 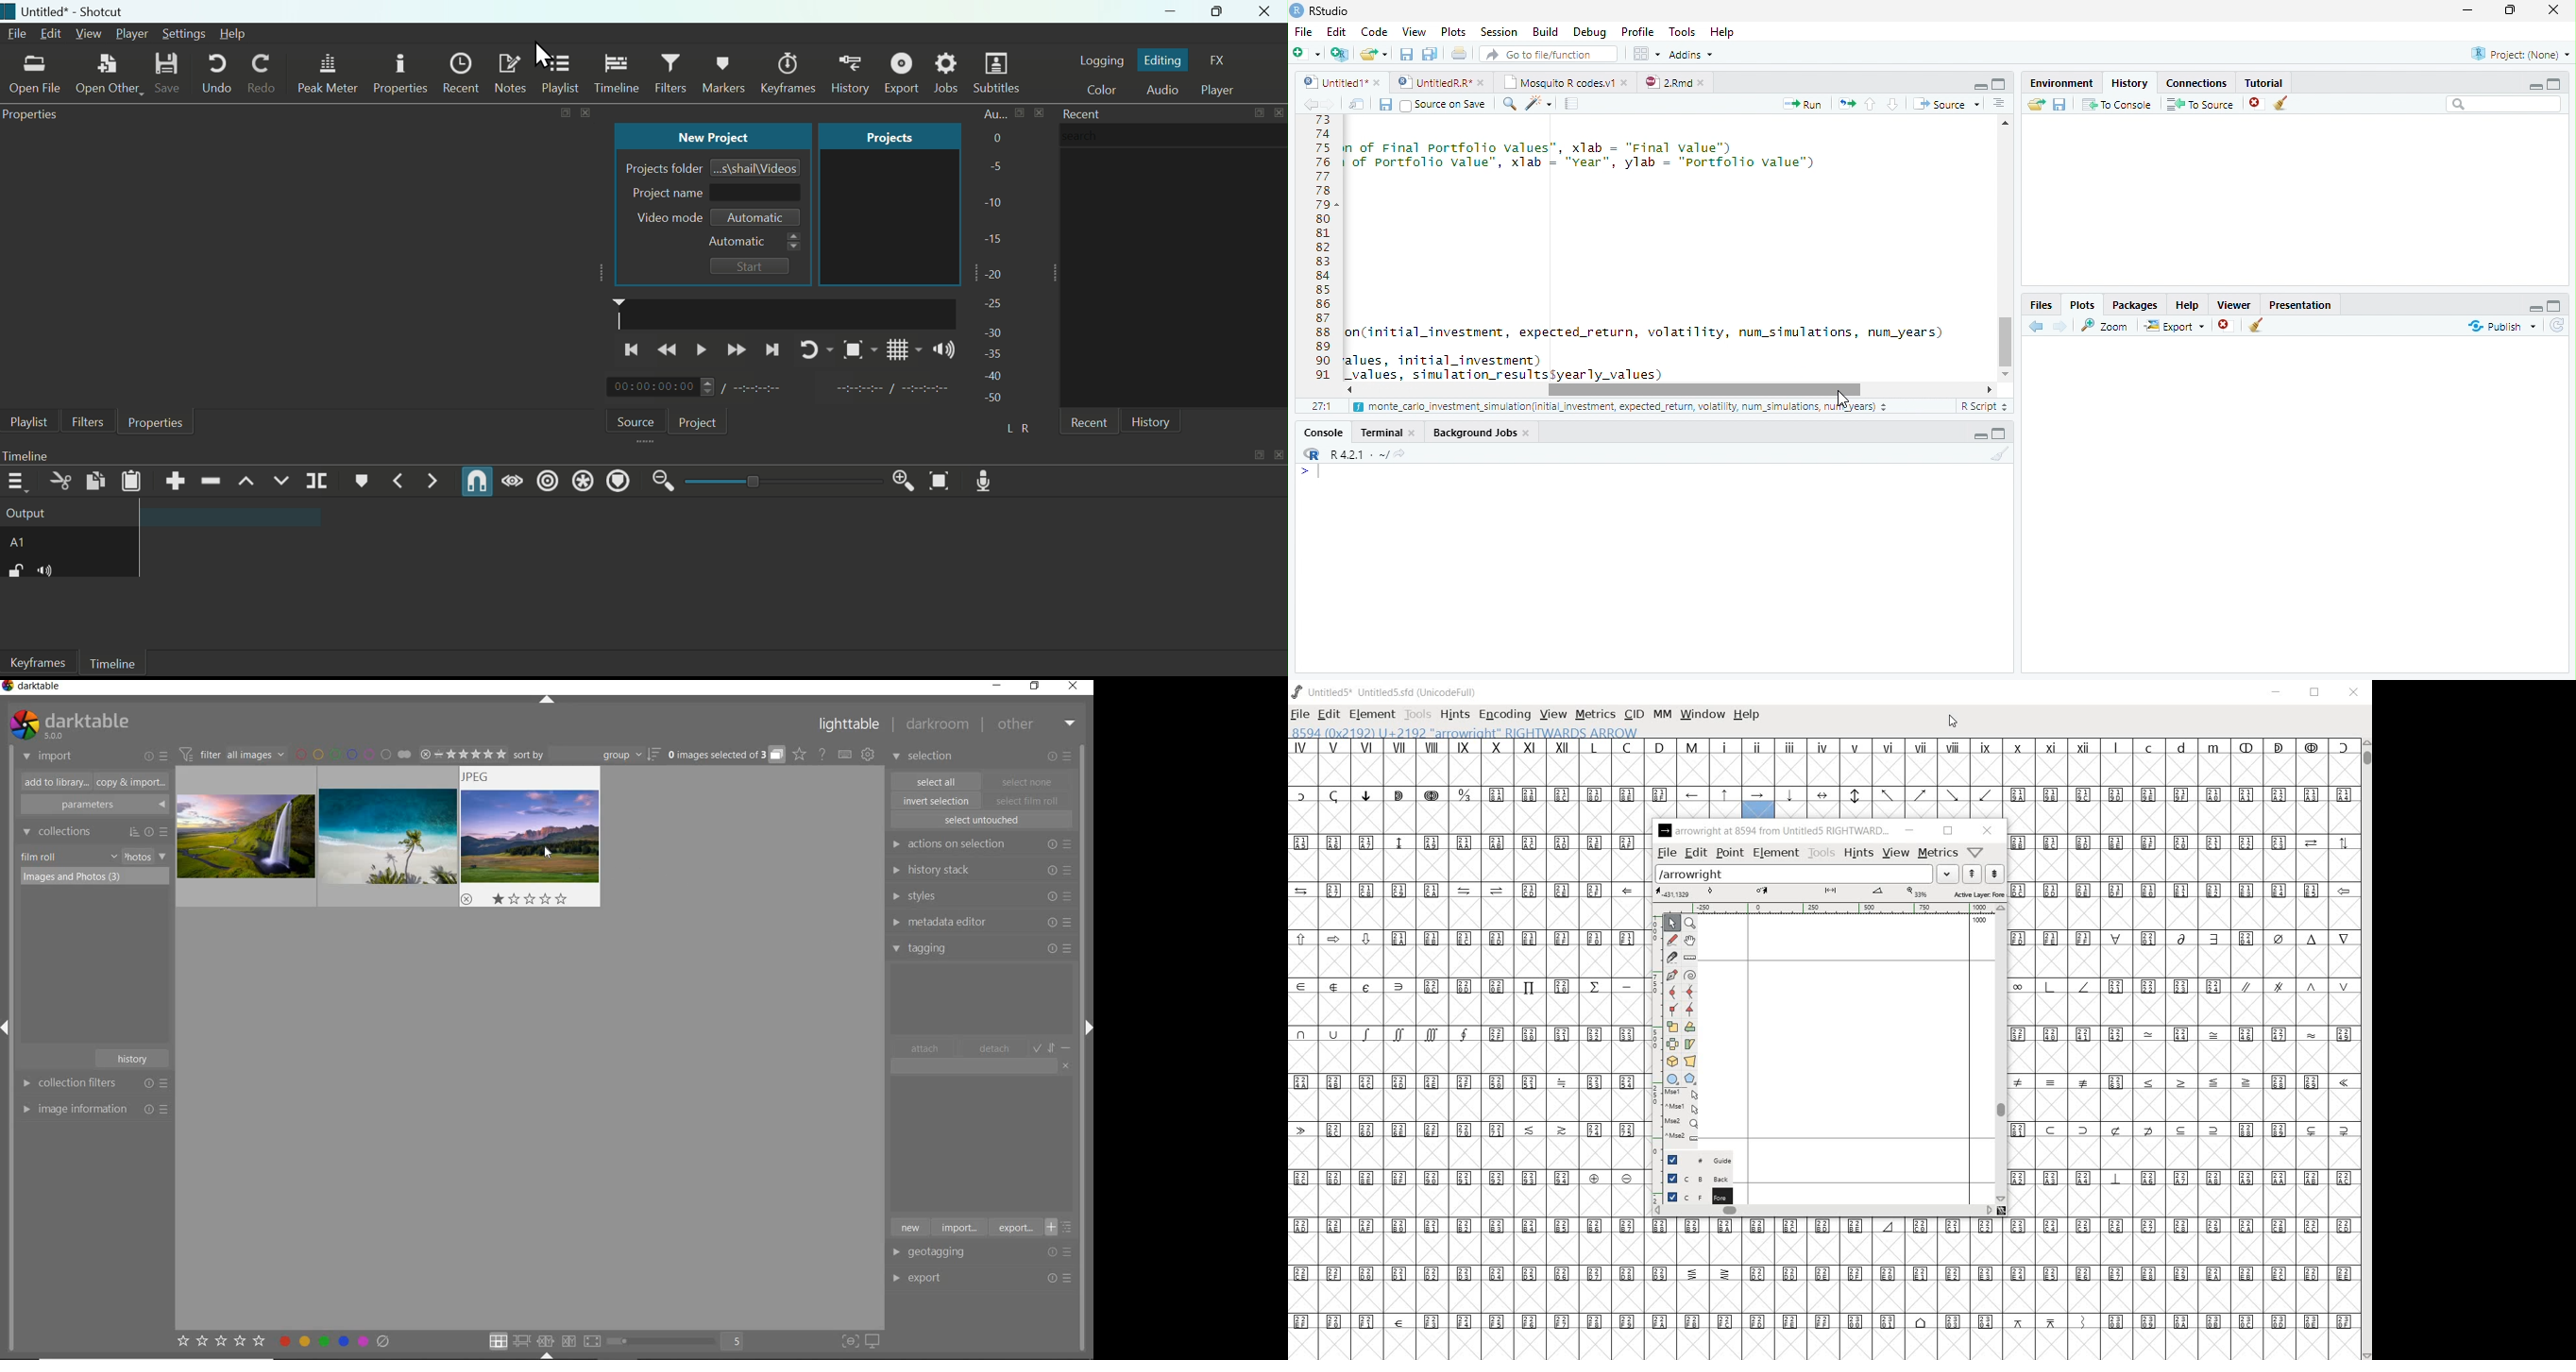 I want to click on ‘Connections, so click(x=2194, y=81).